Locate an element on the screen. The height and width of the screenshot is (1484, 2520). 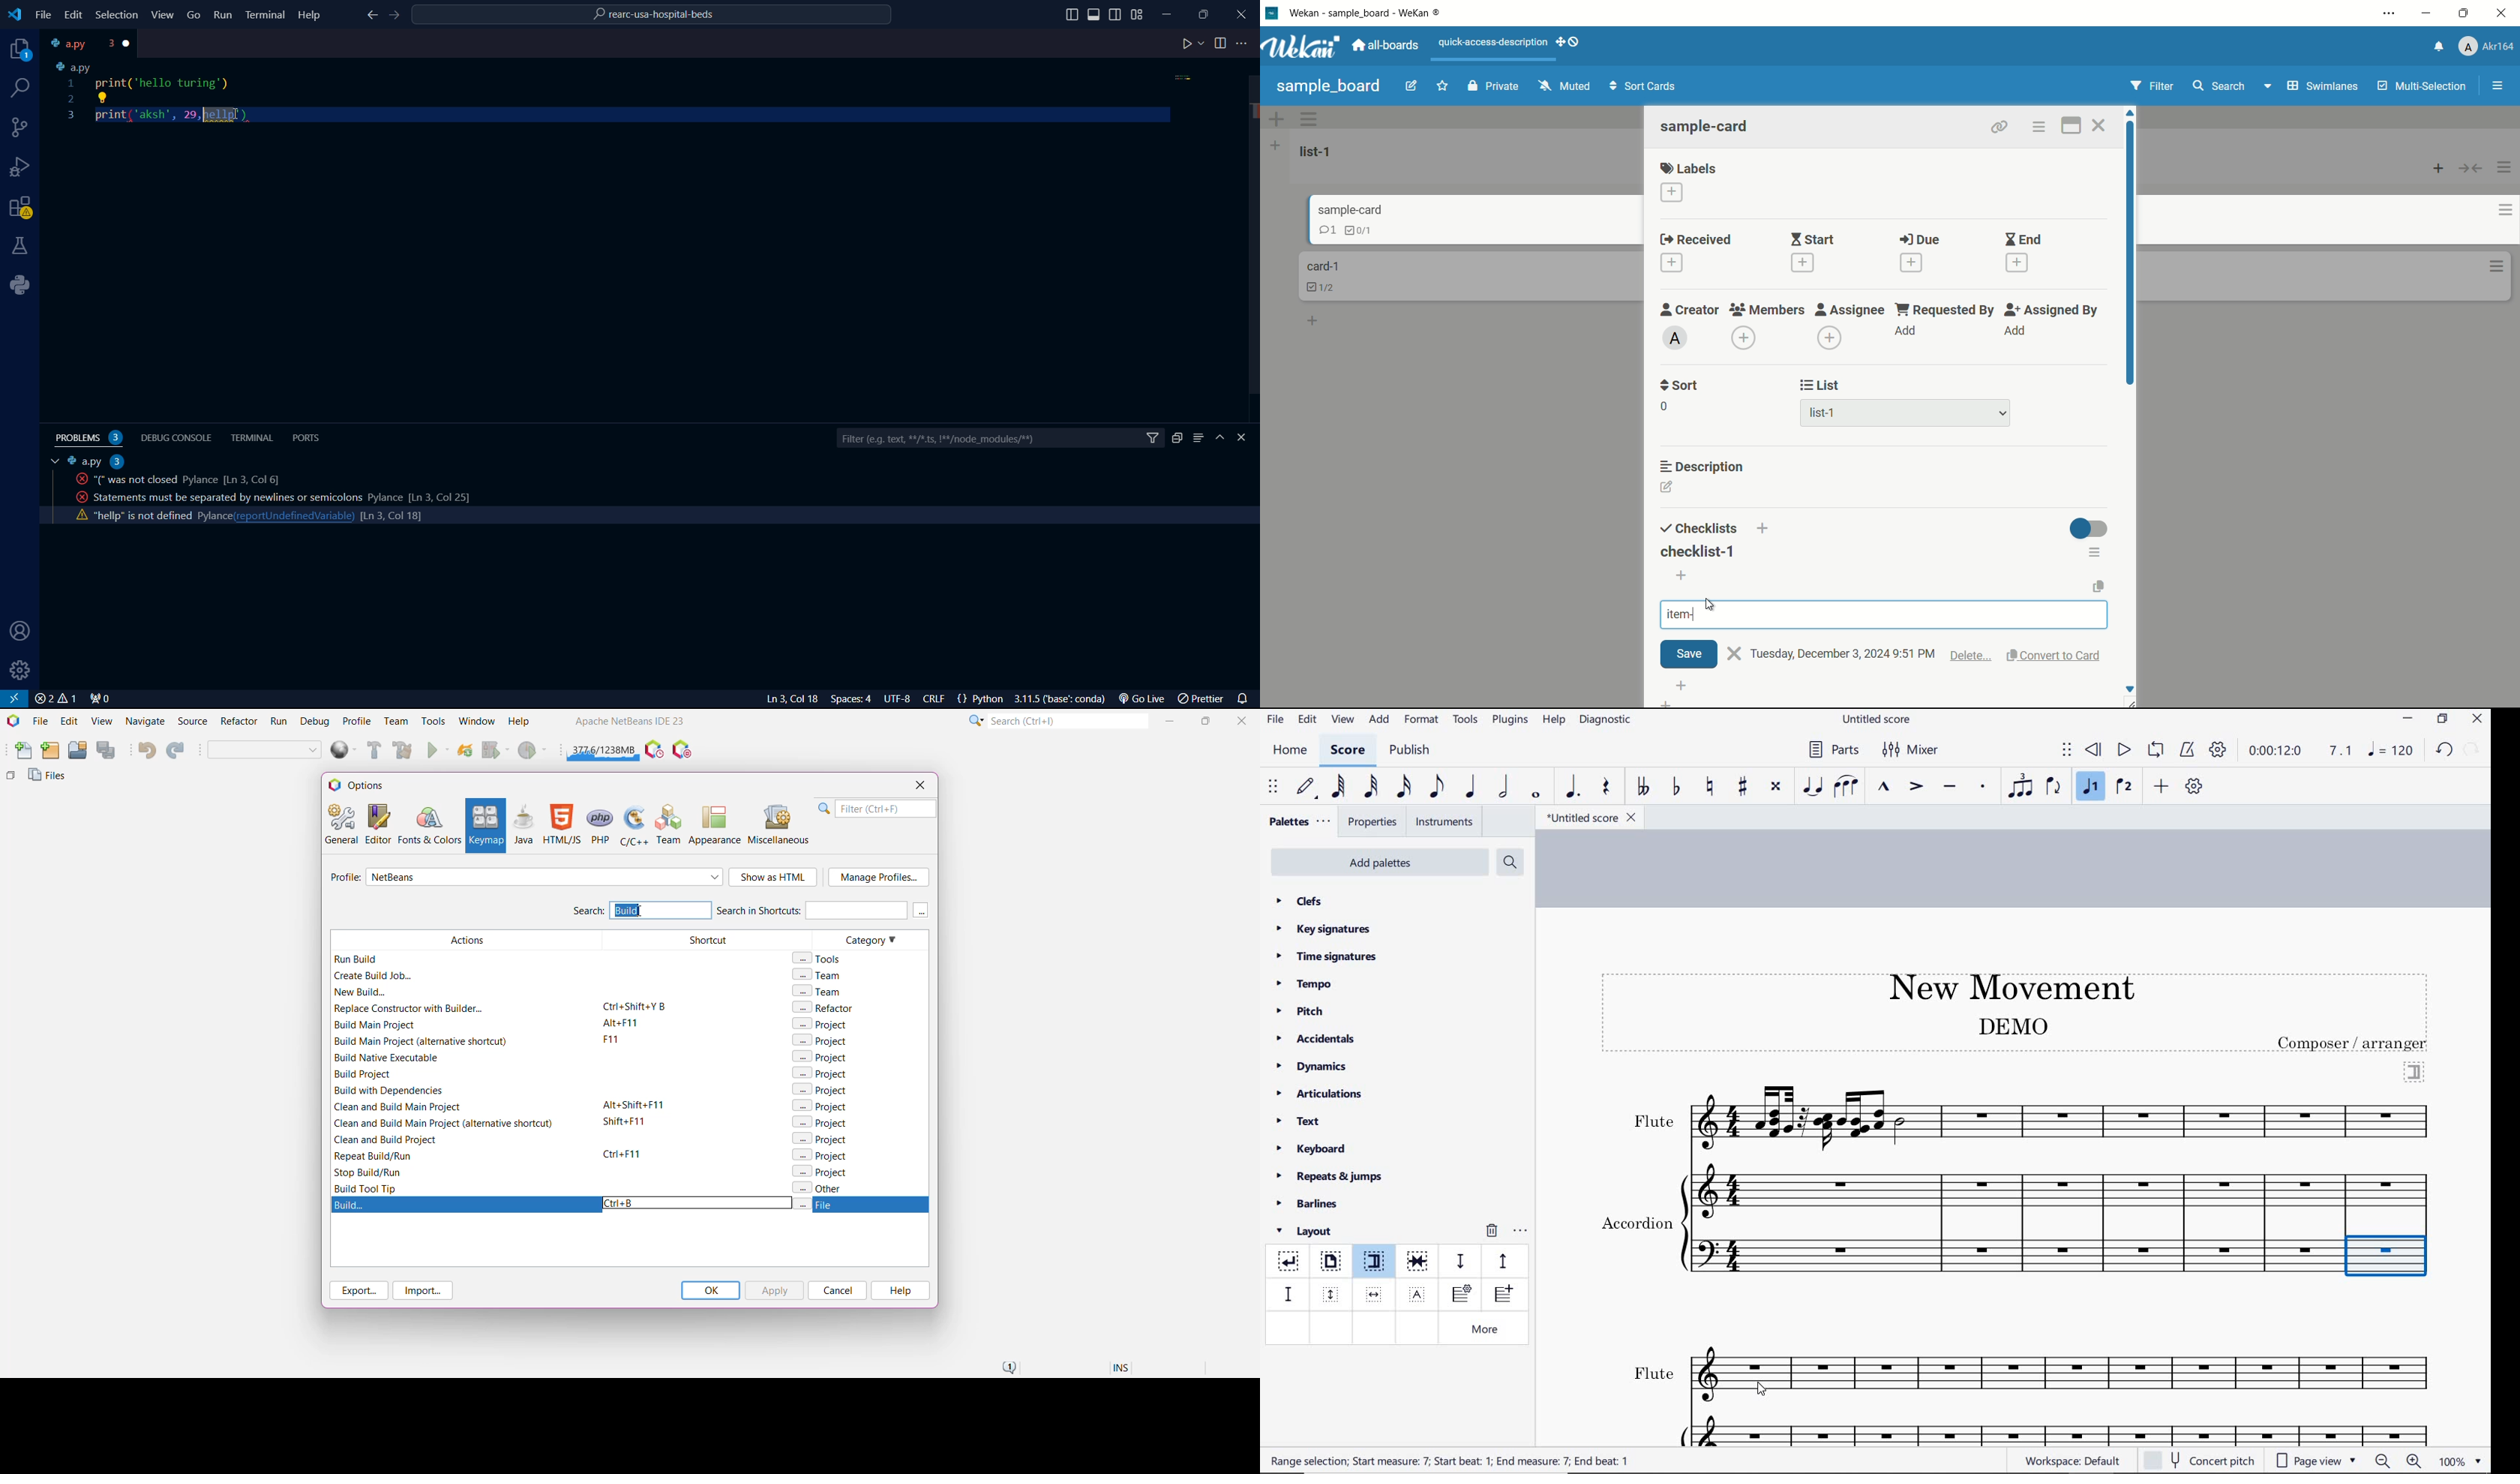
labels is located at coordinates (1689, 167).